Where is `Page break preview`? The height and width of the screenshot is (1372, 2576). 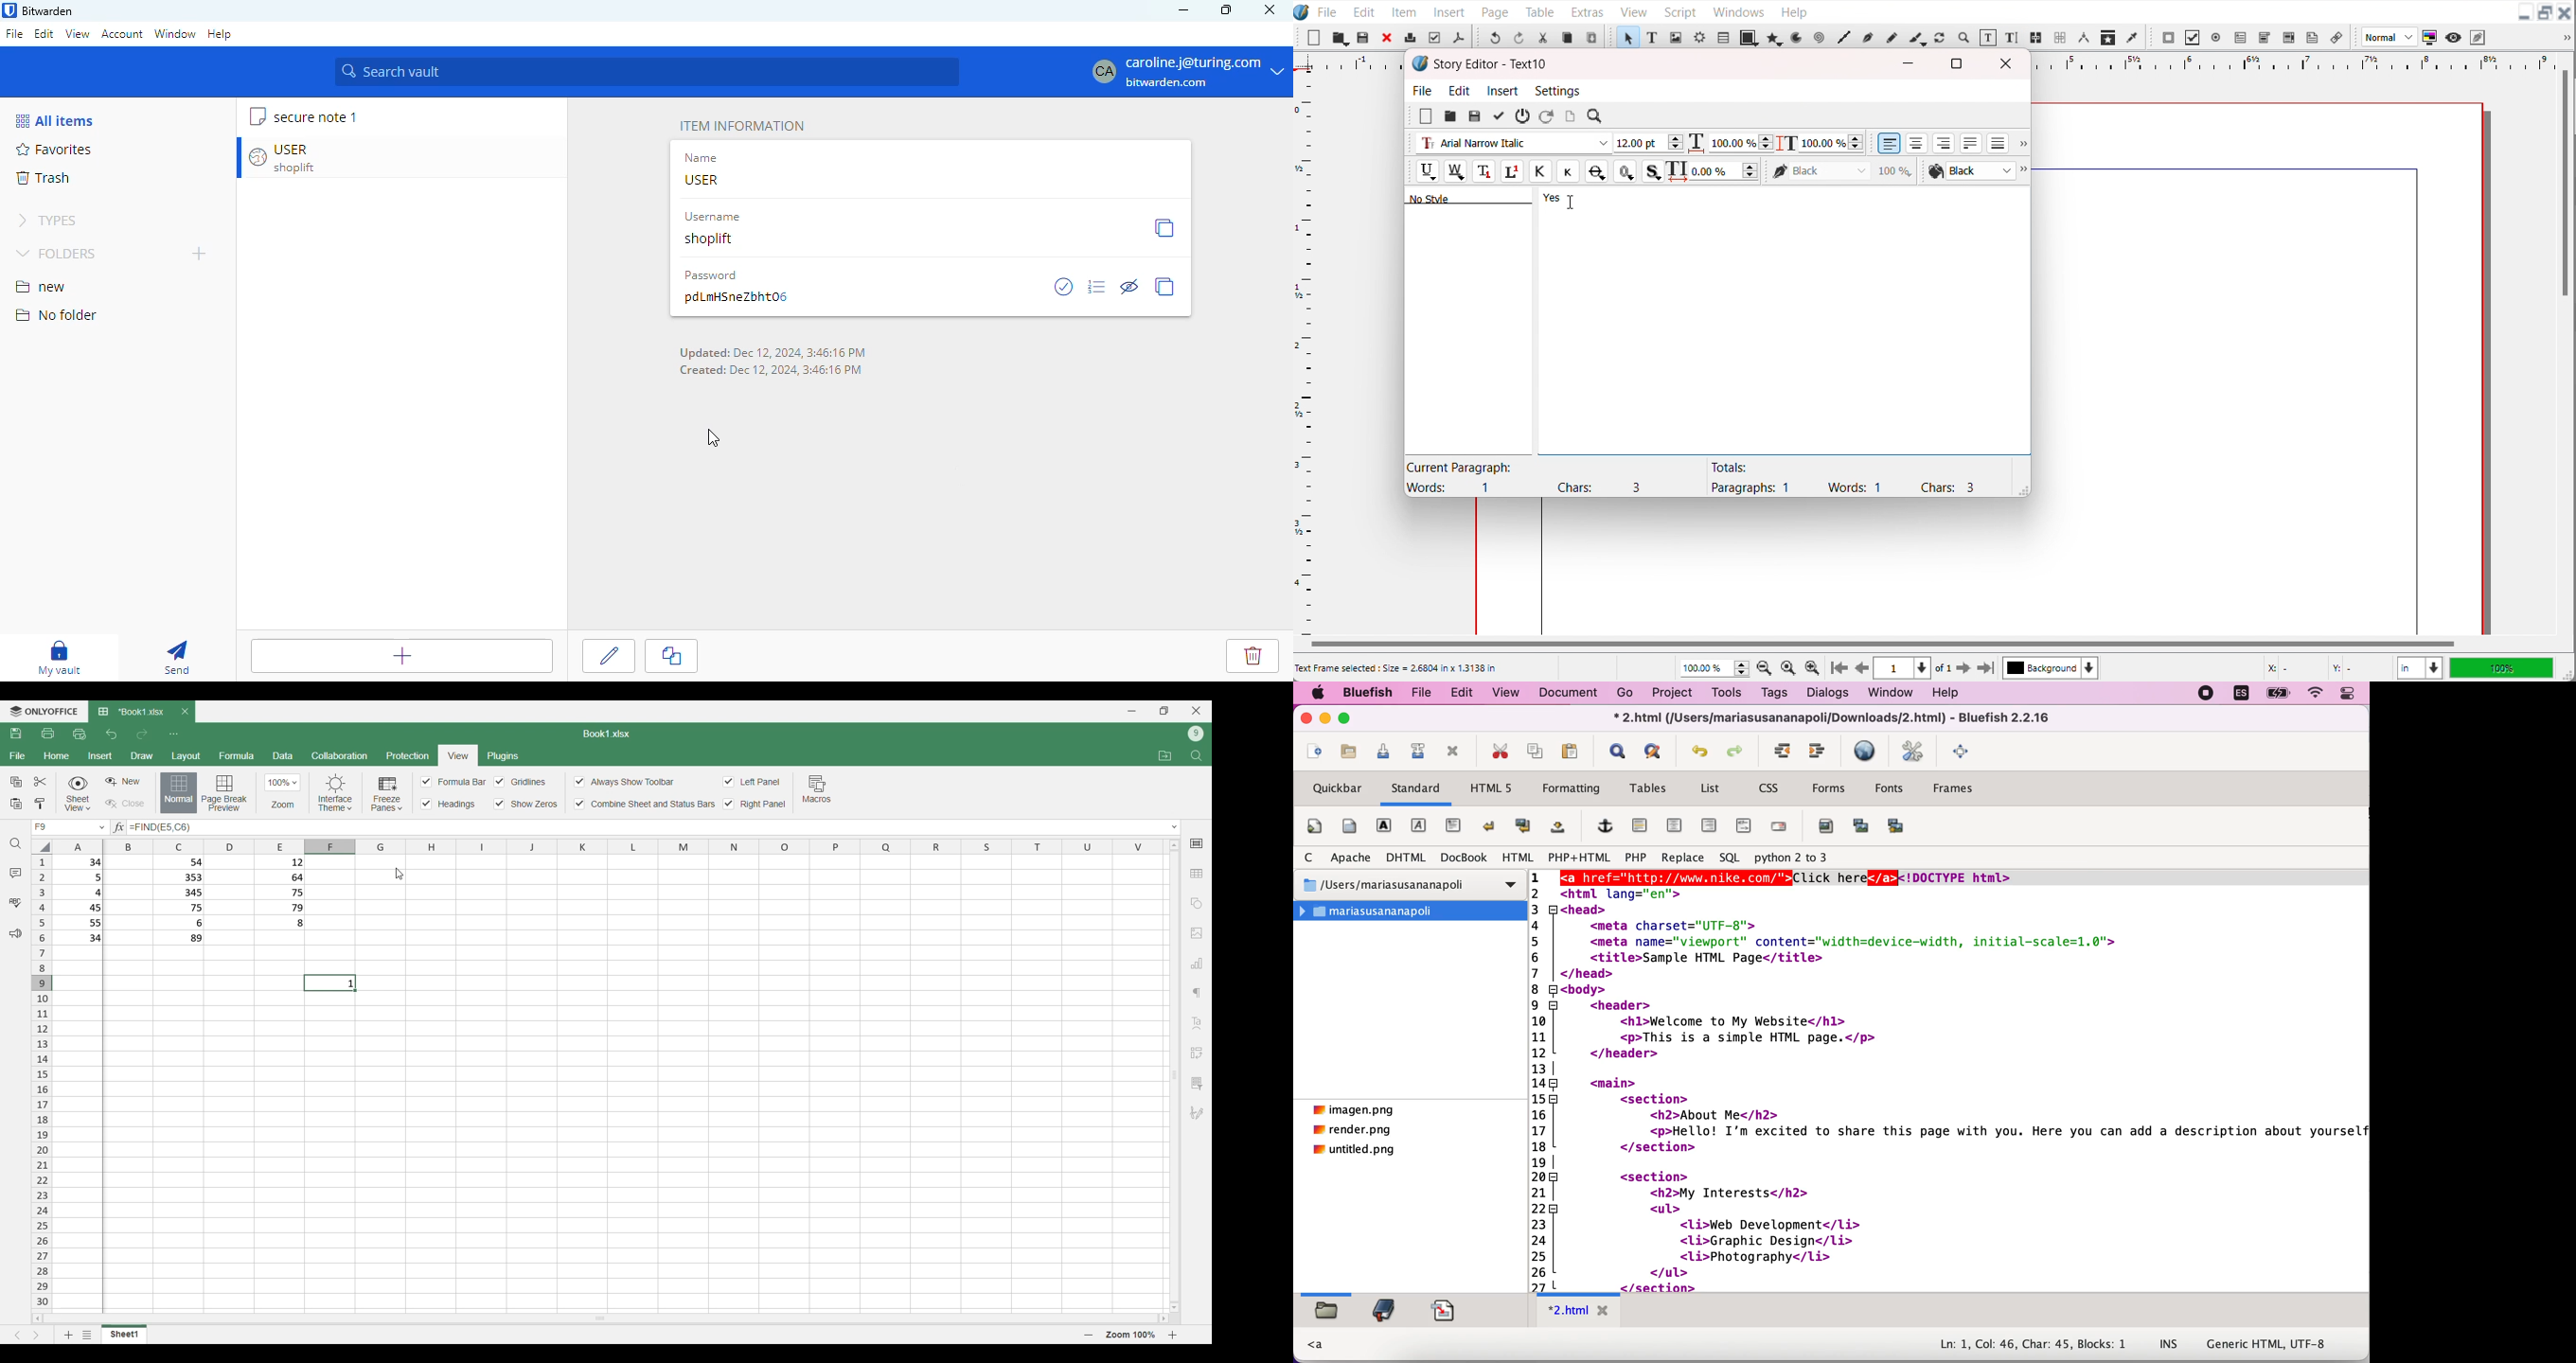 Page break preview is located at coordinates (225, 794).